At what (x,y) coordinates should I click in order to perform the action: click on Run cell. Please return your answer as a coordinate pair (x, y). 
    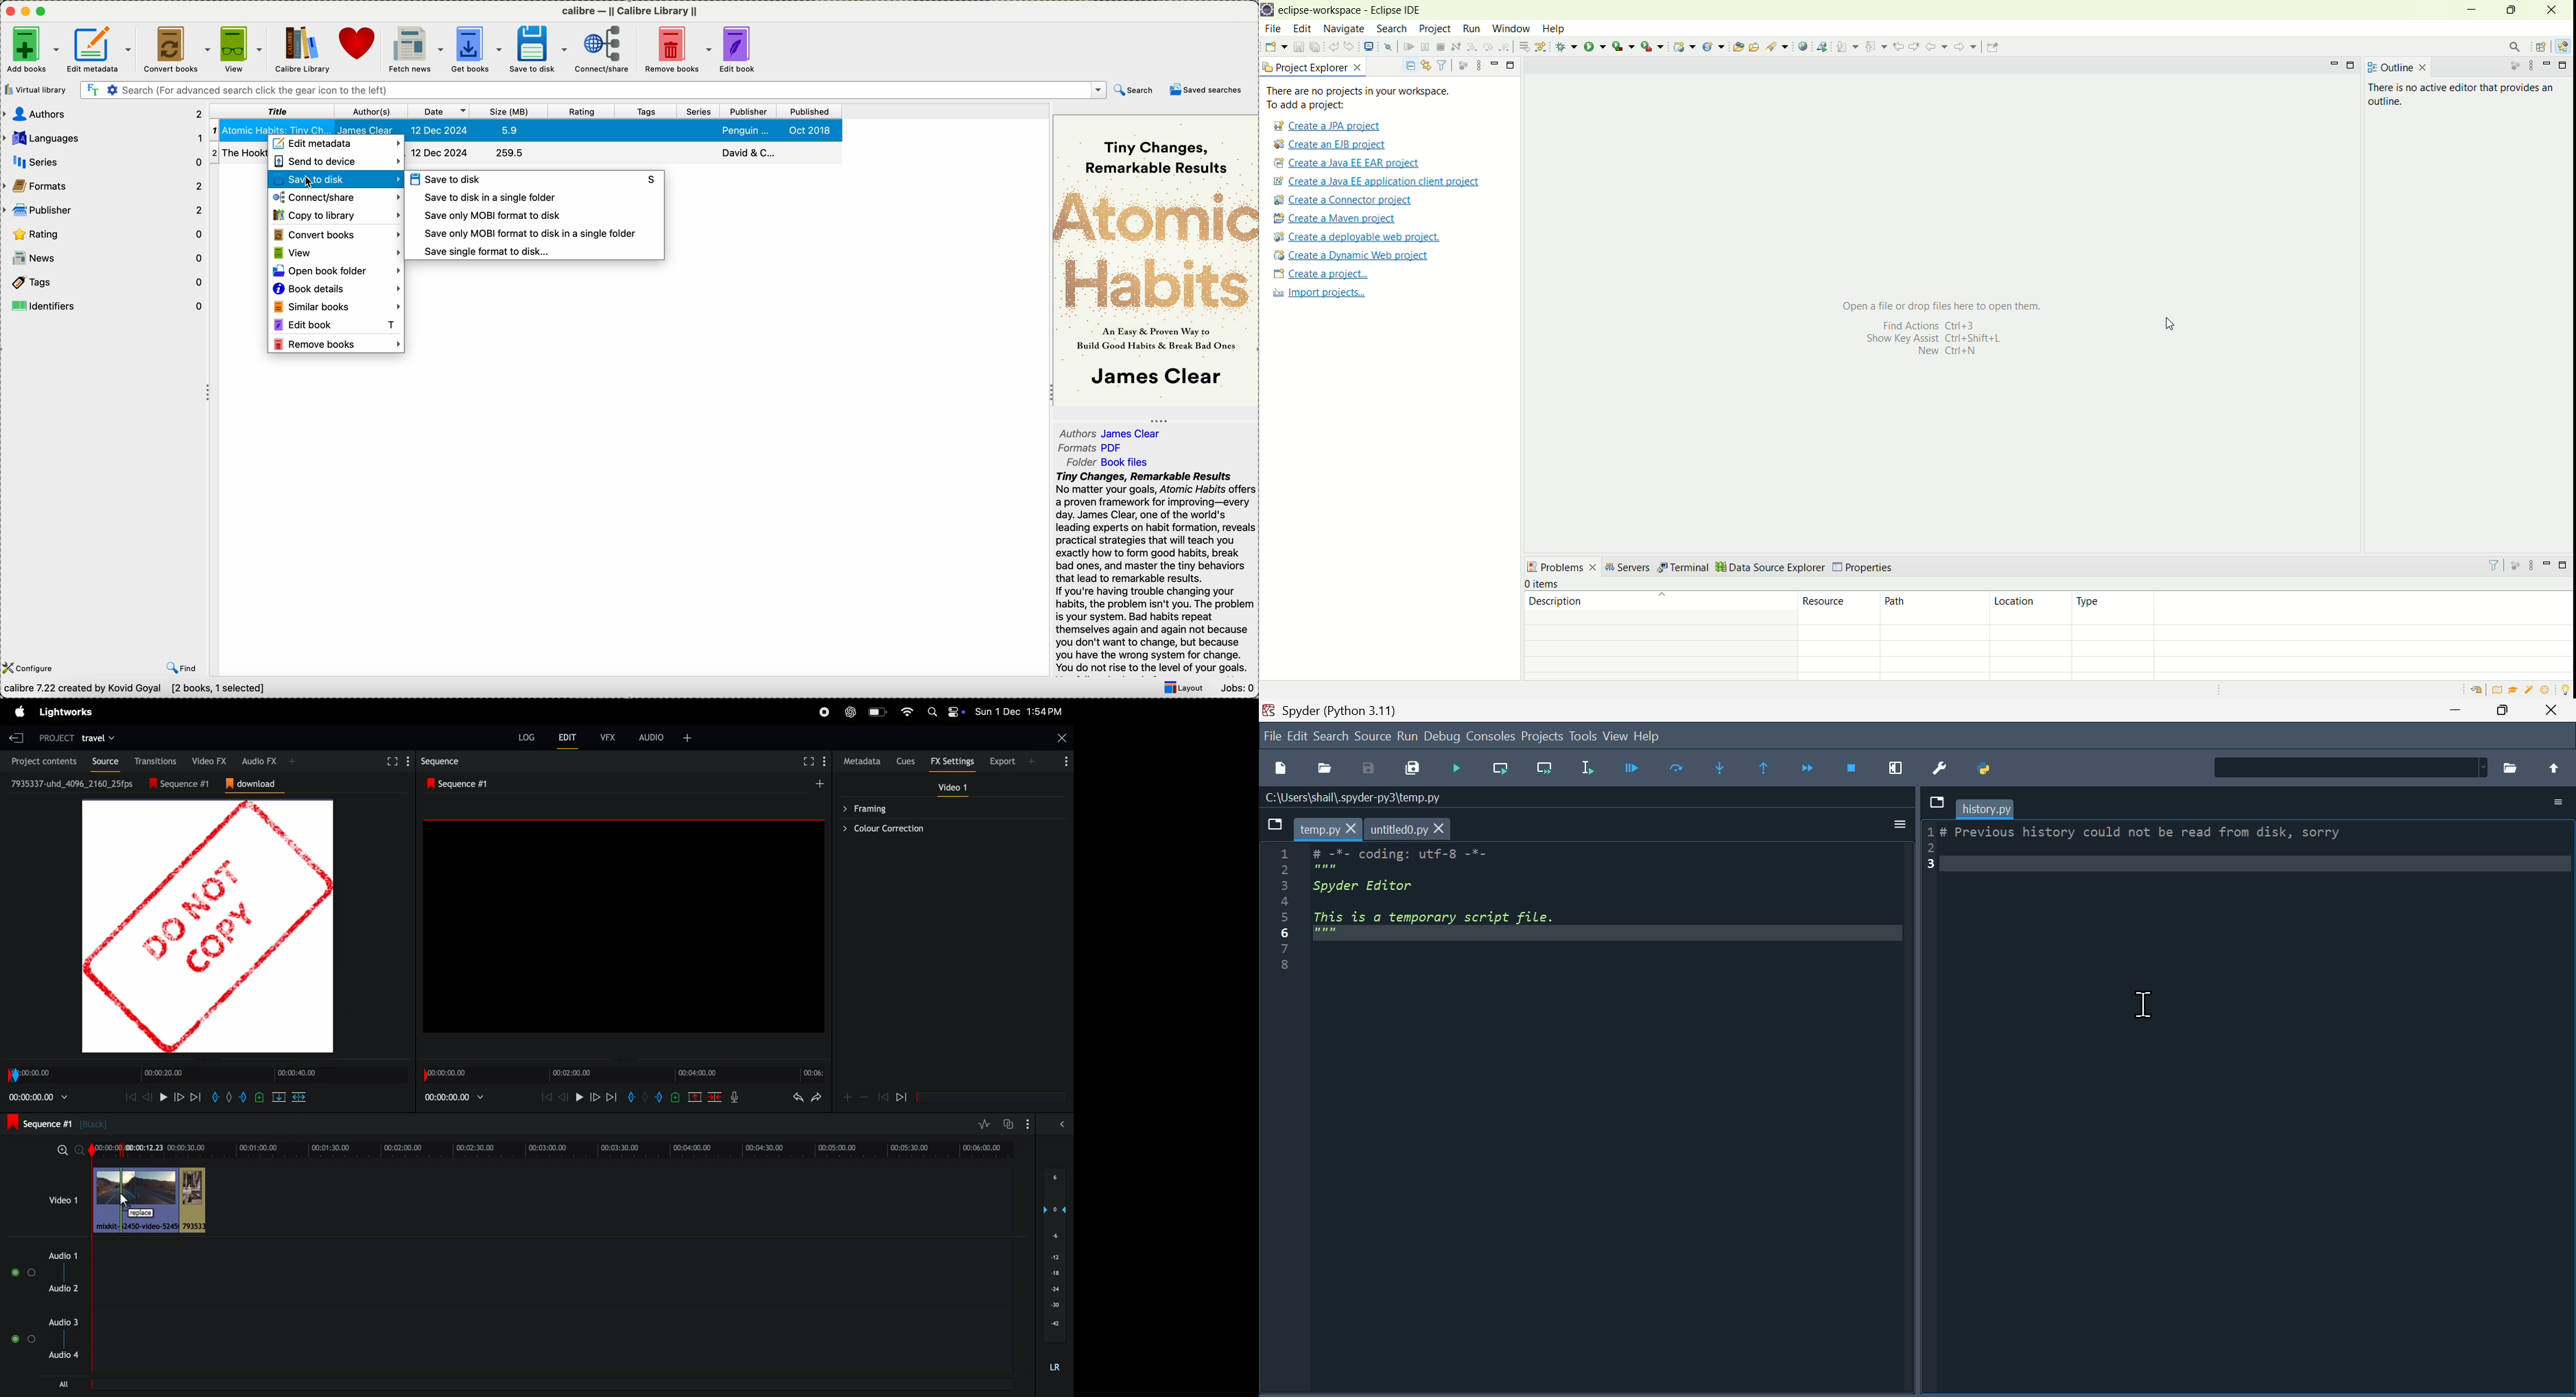
    Looking at the image, I should click on (1683, 767).